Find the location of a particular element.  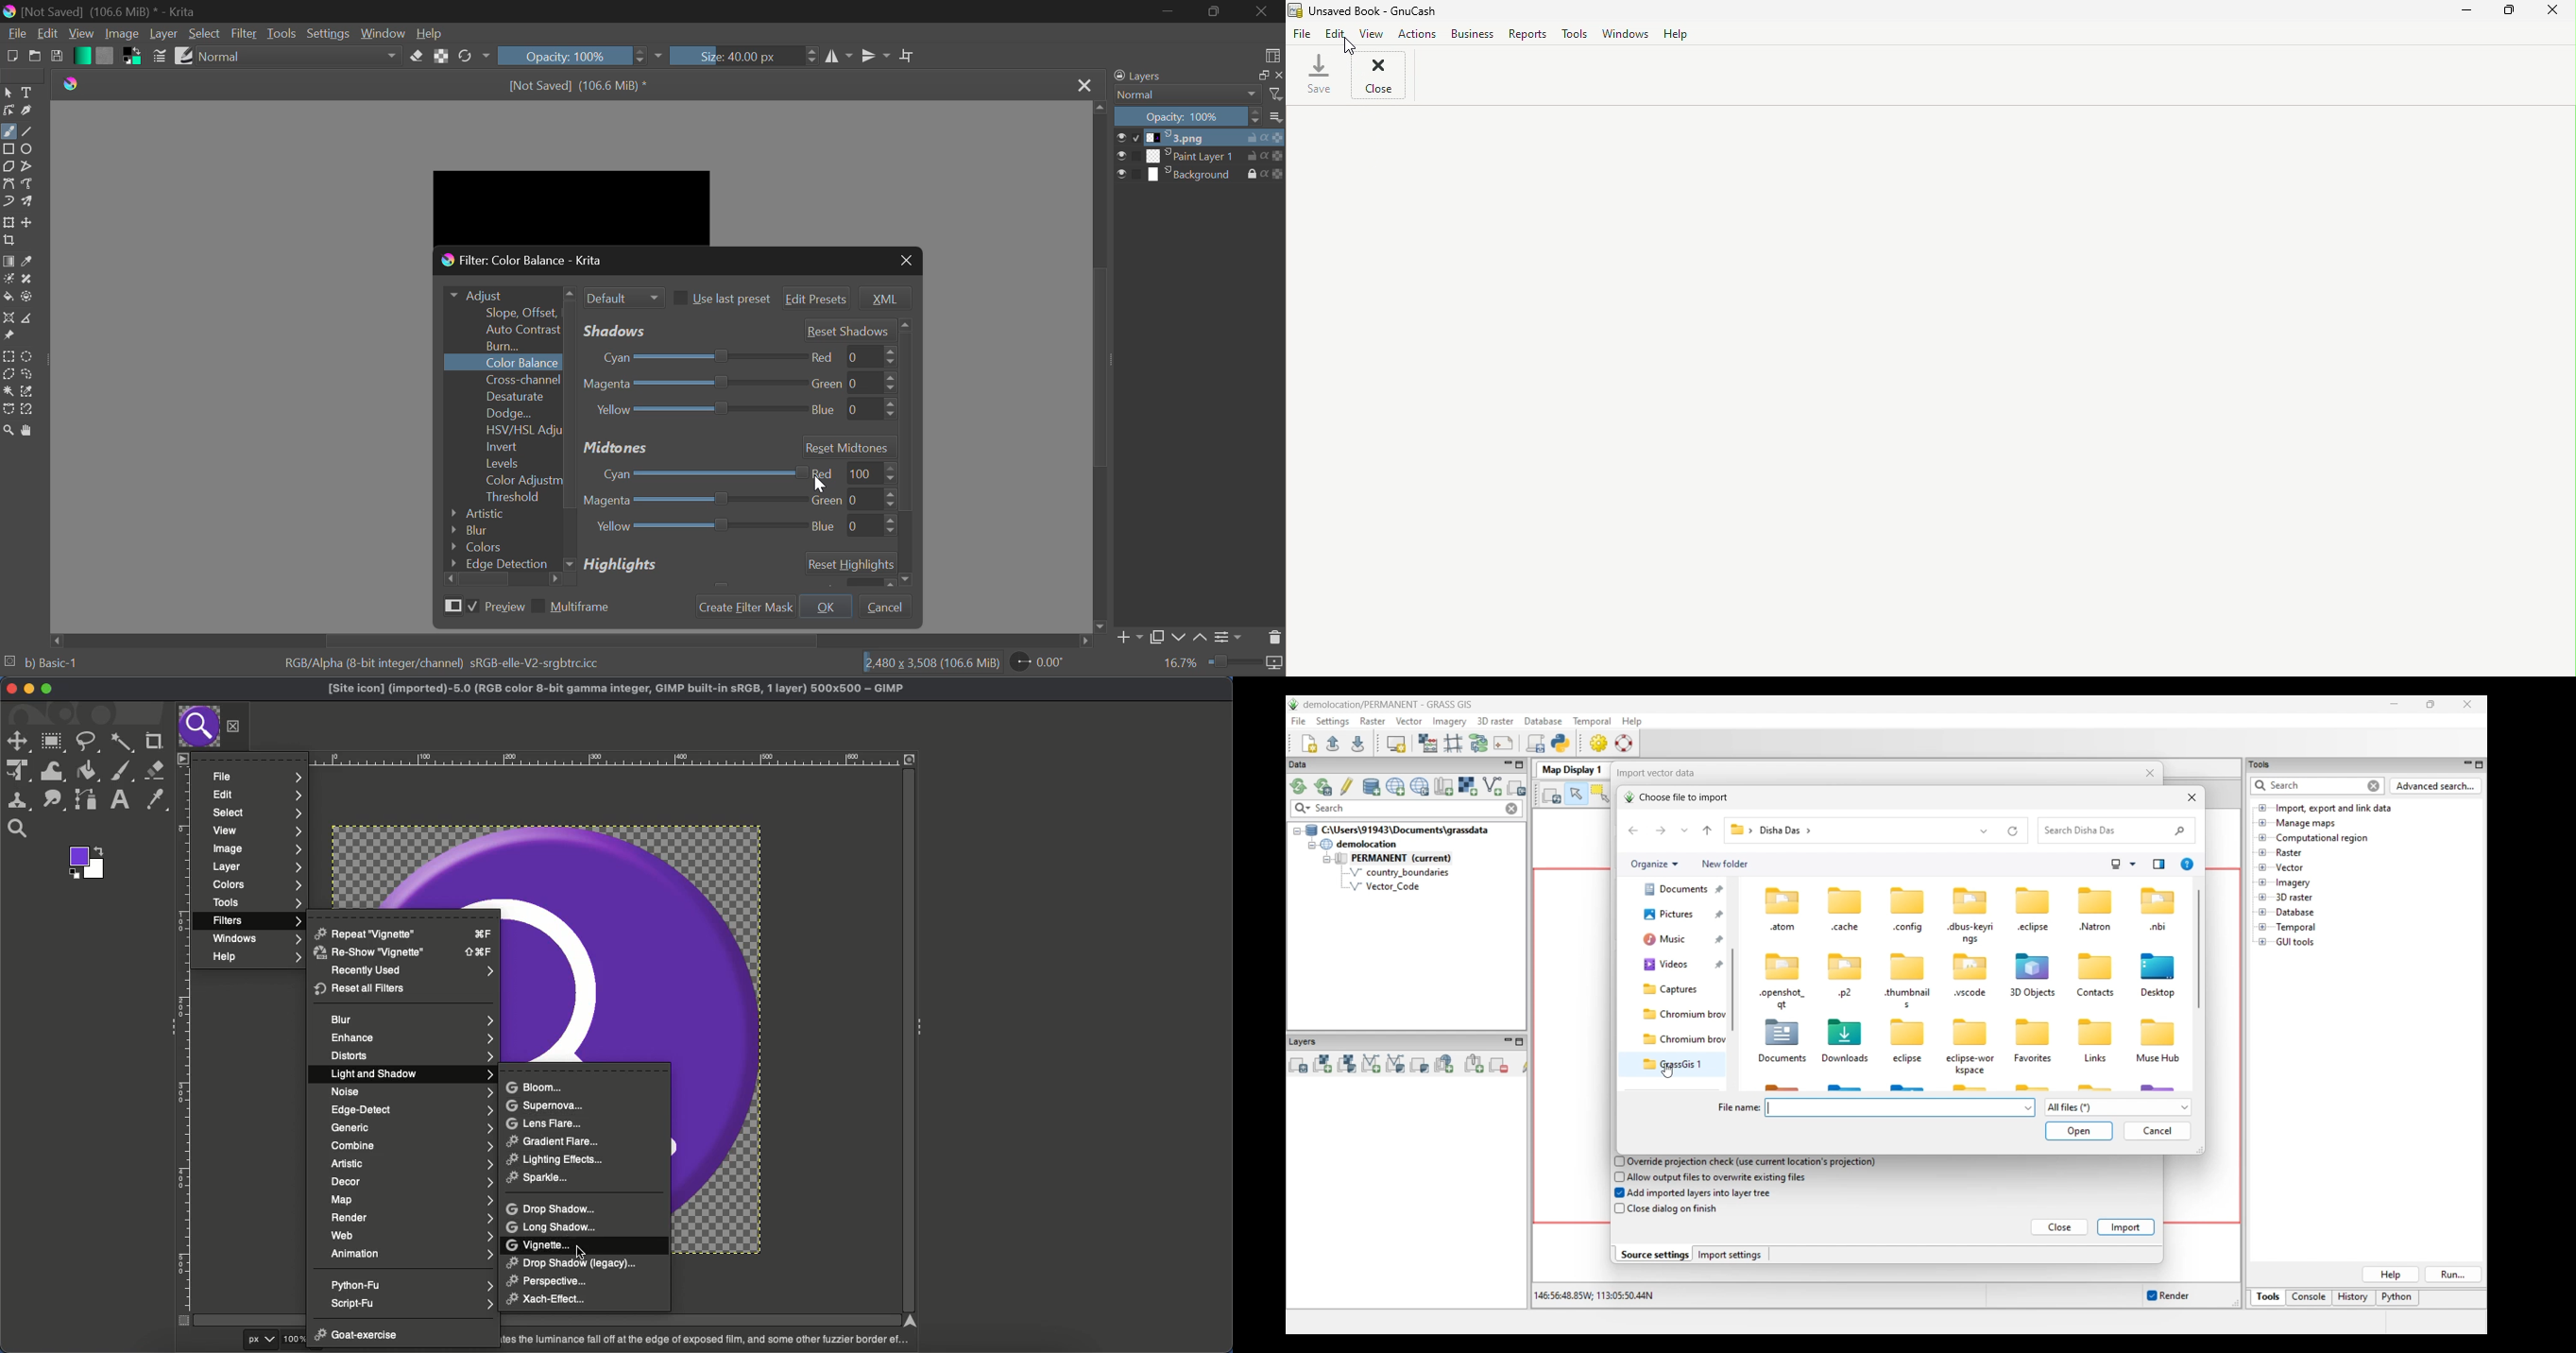

Open is located at coordinates (37, 58).